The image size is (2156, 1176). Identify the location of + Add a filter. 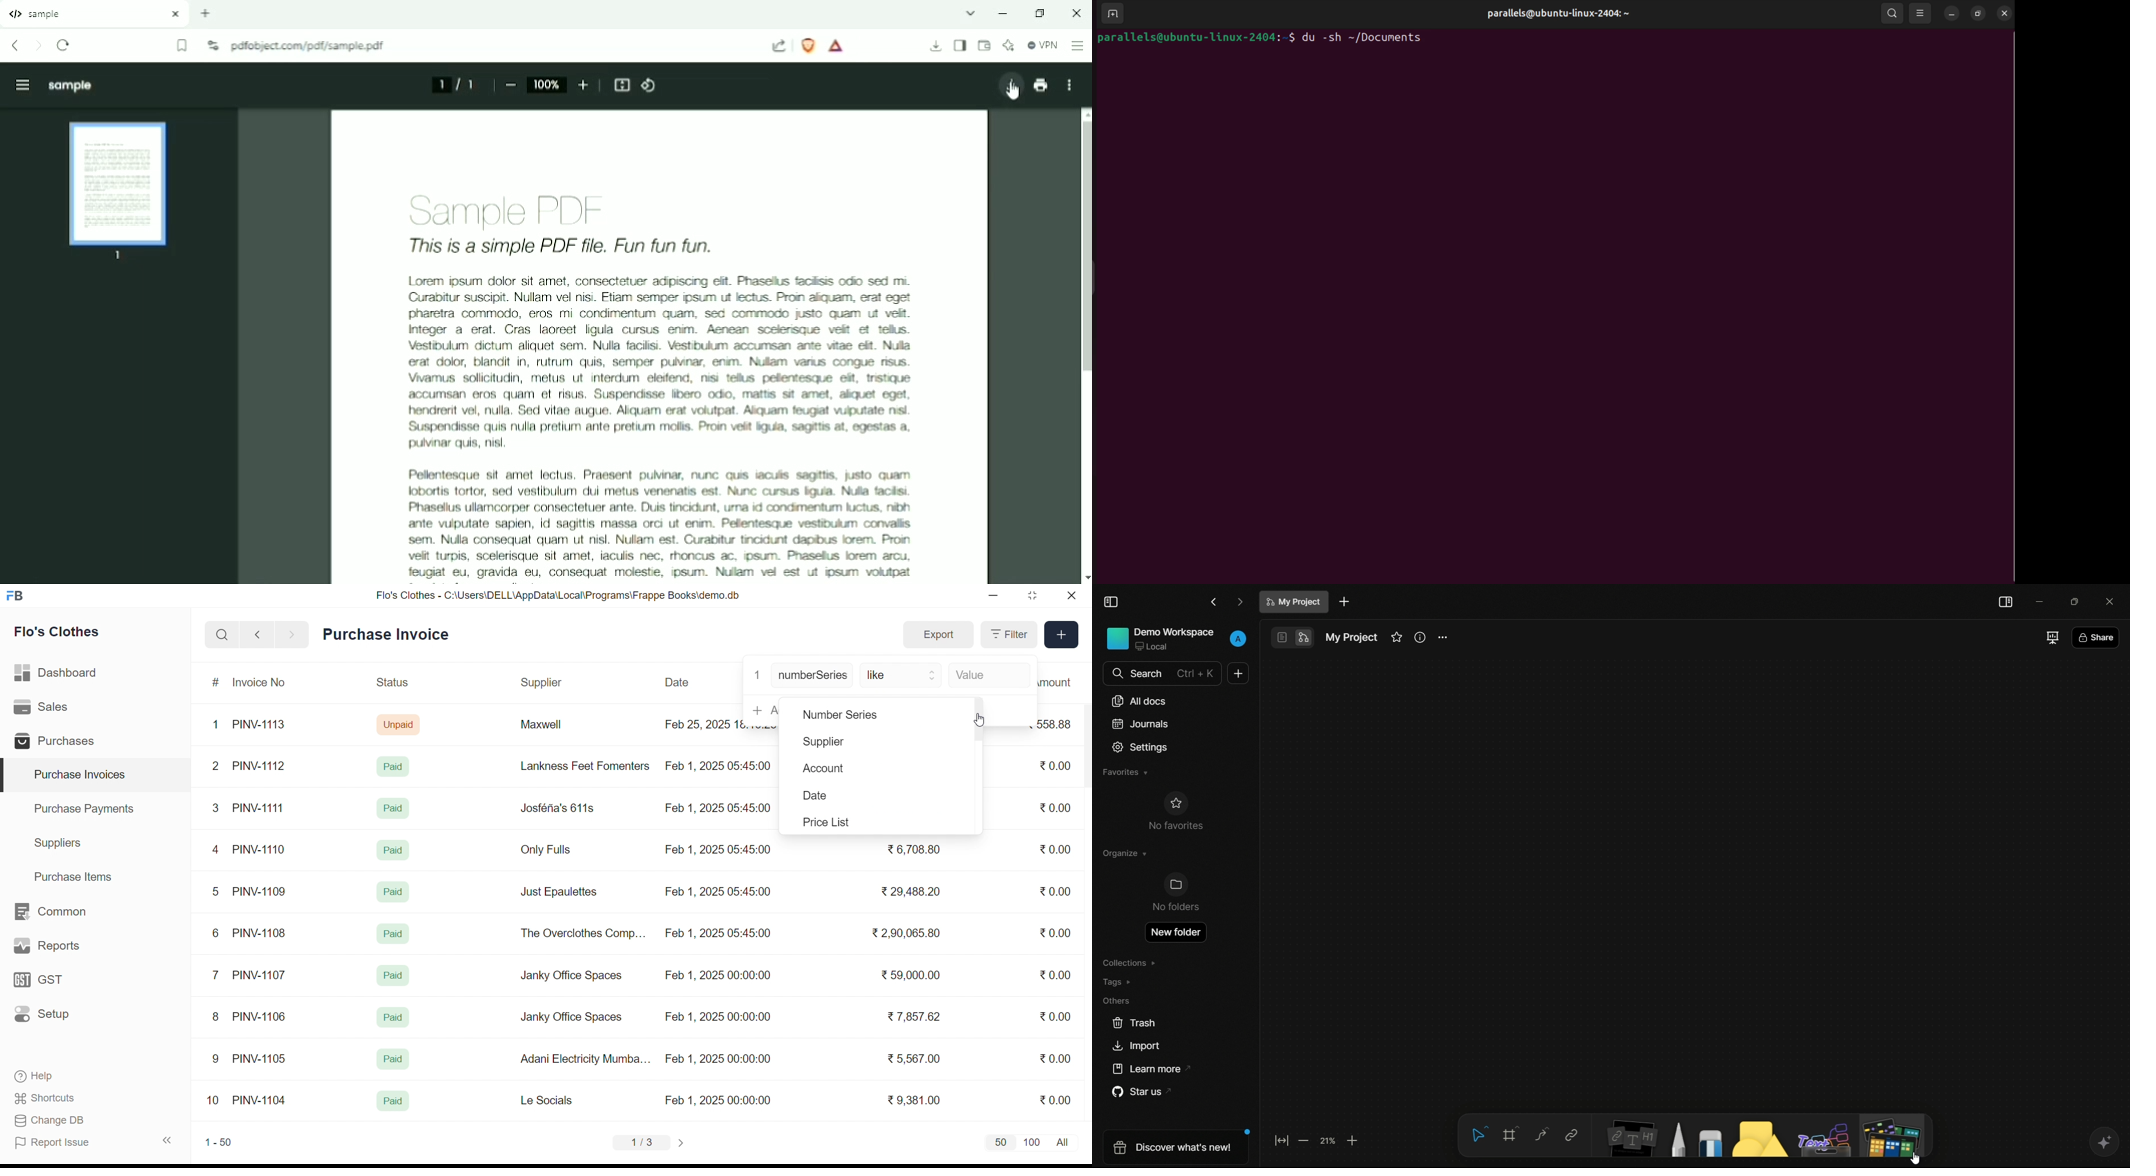
(759, 710).